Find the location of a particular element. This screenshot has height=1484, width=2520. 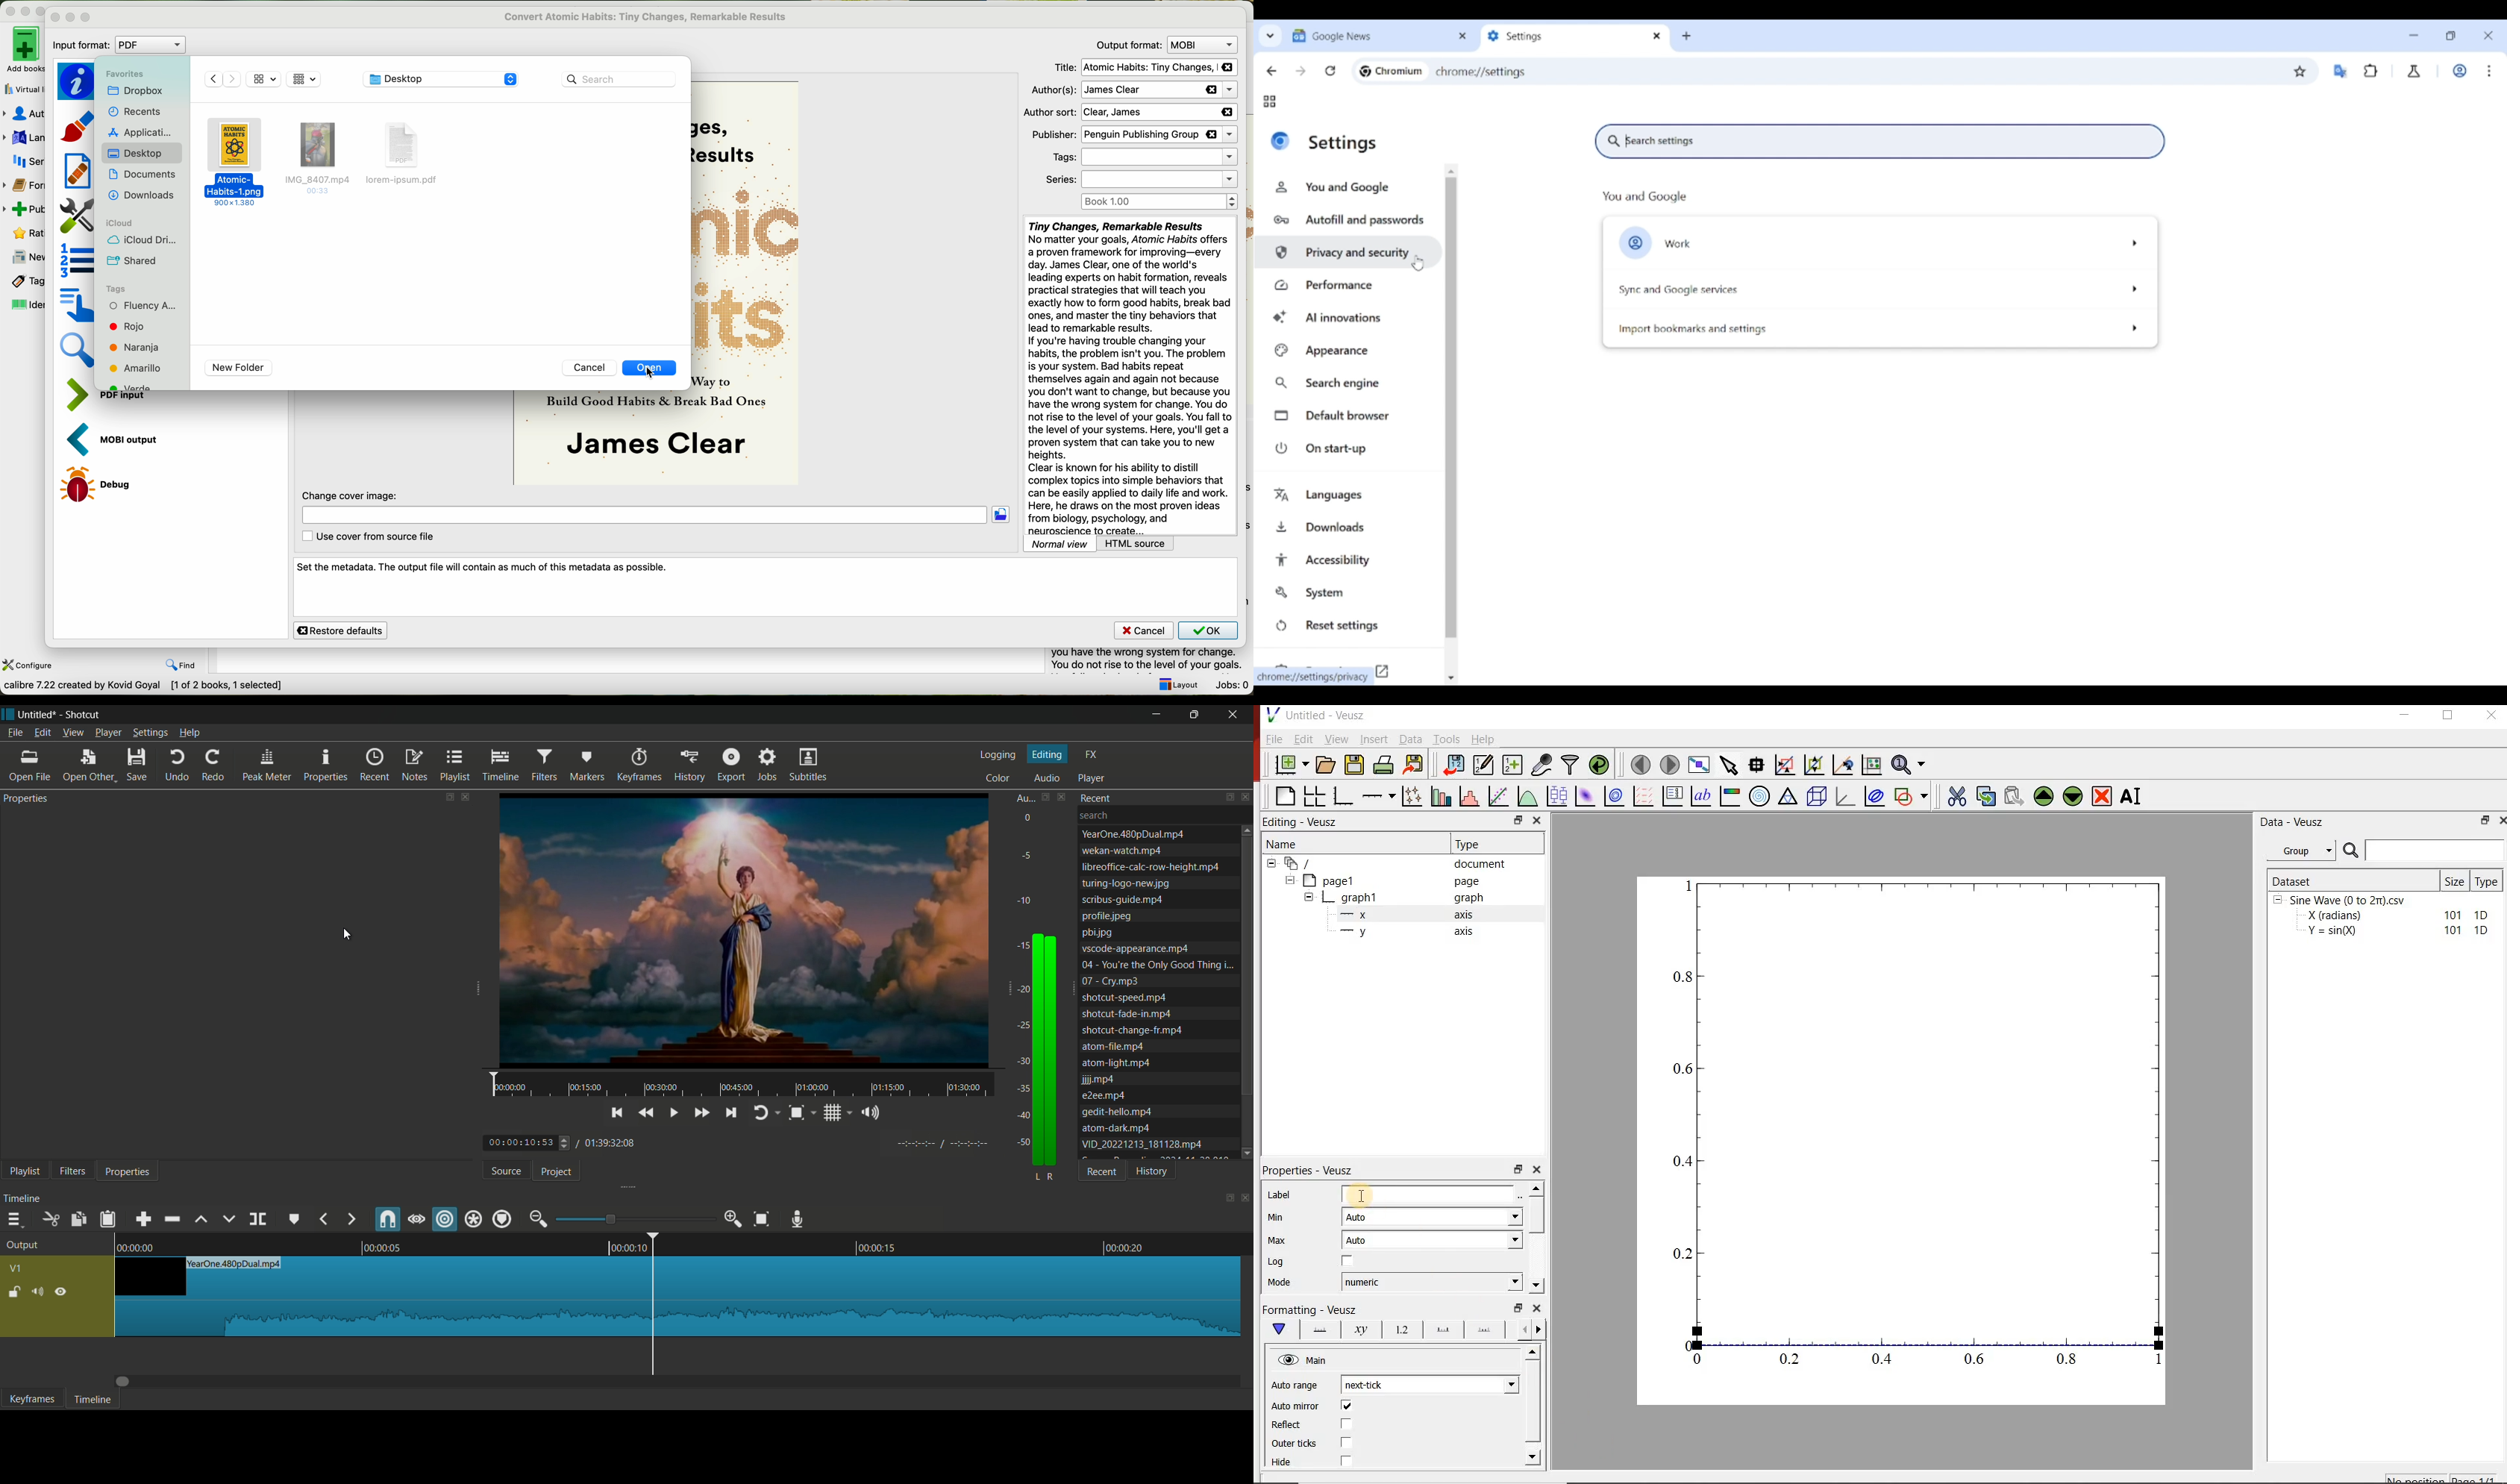

snap is located at coordinates (386, 1220).